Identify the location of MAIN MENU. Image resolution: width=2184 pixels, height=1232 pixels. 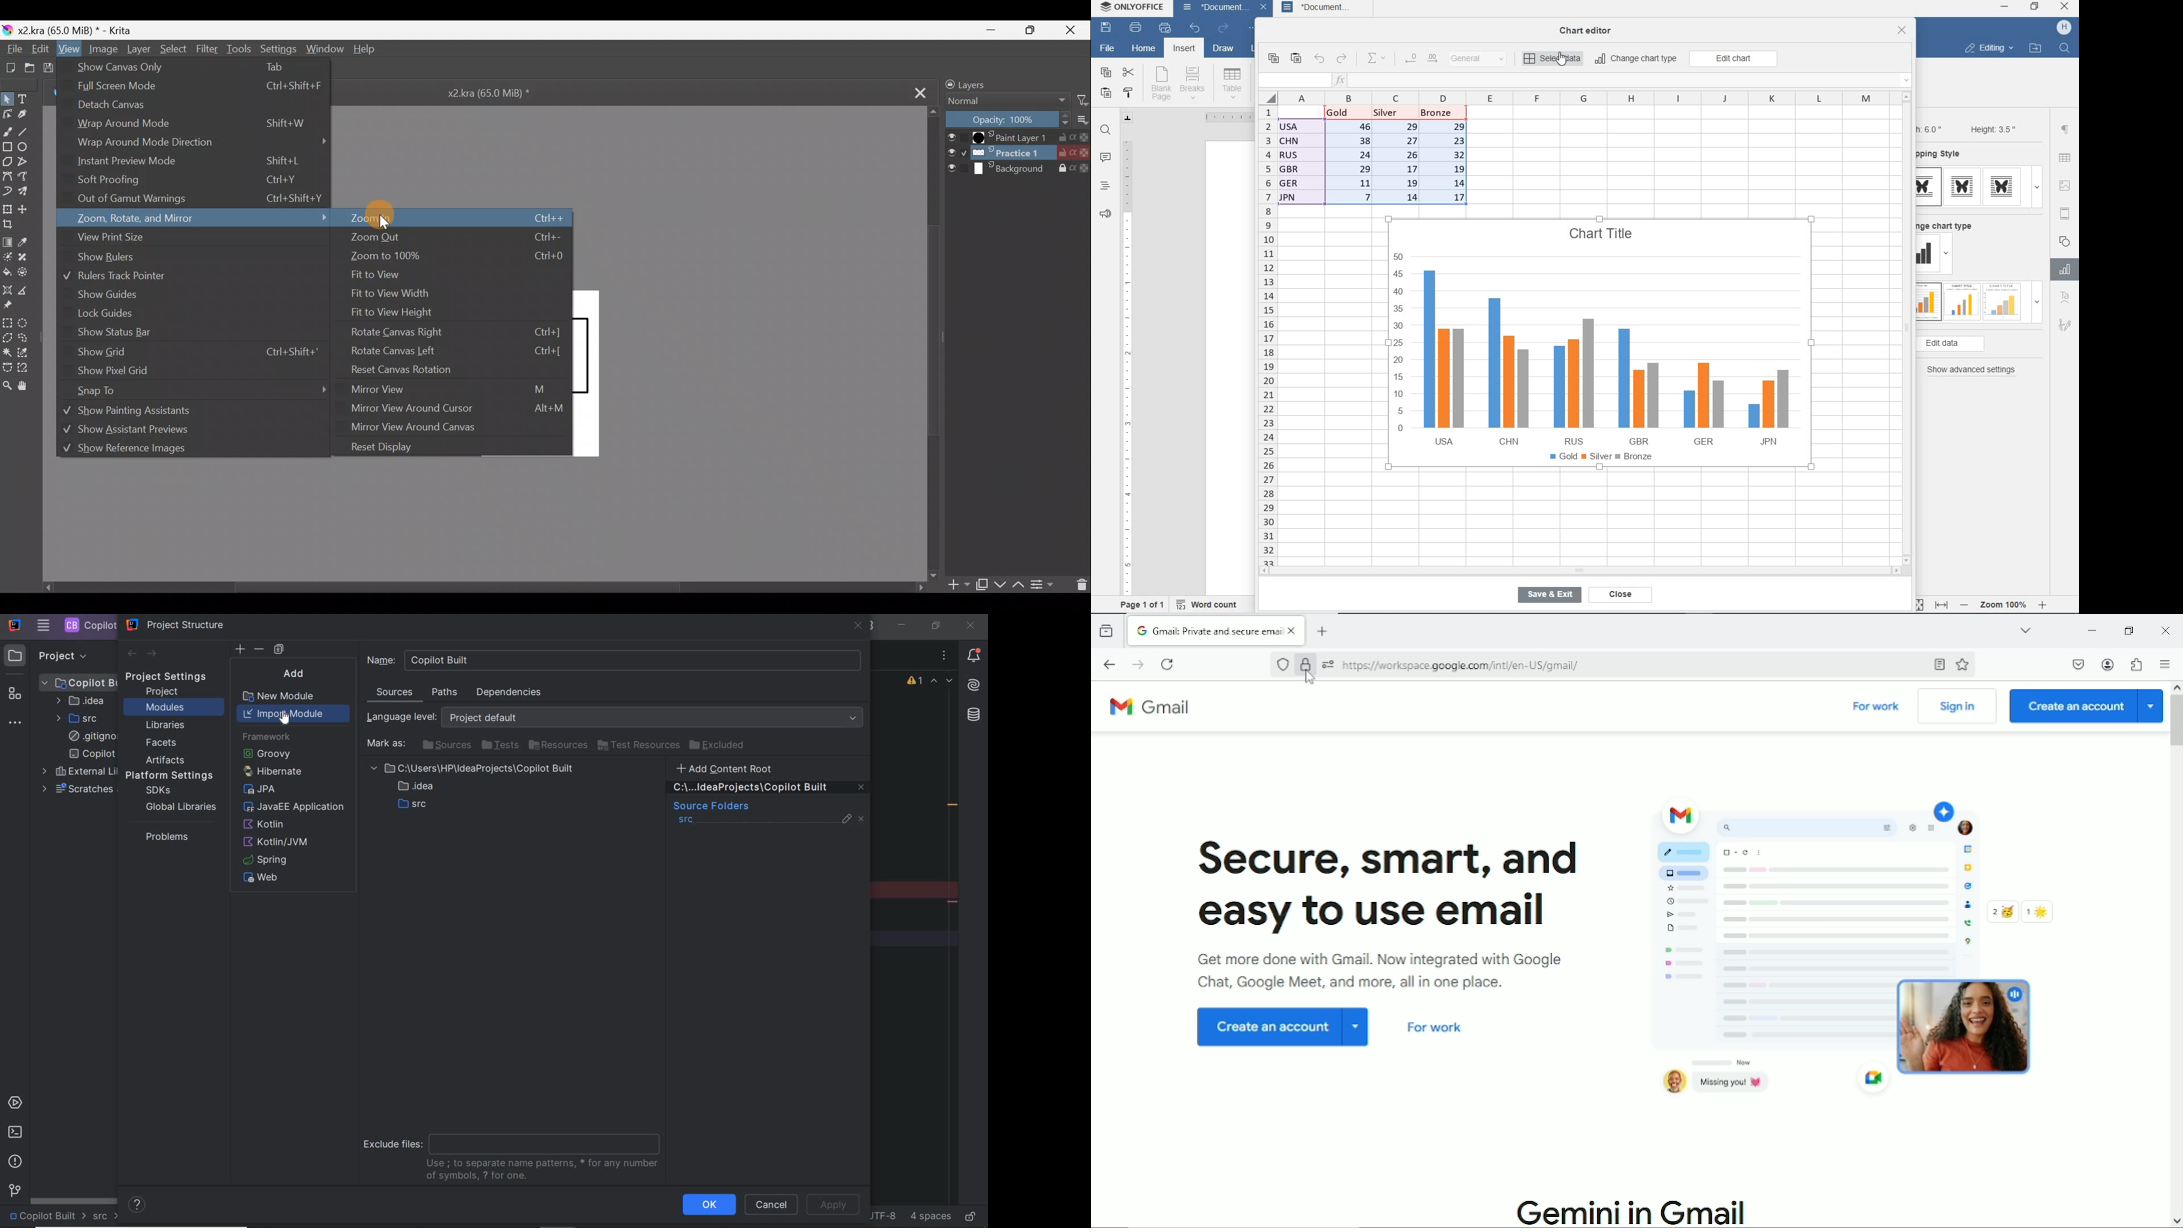
(43, 626).